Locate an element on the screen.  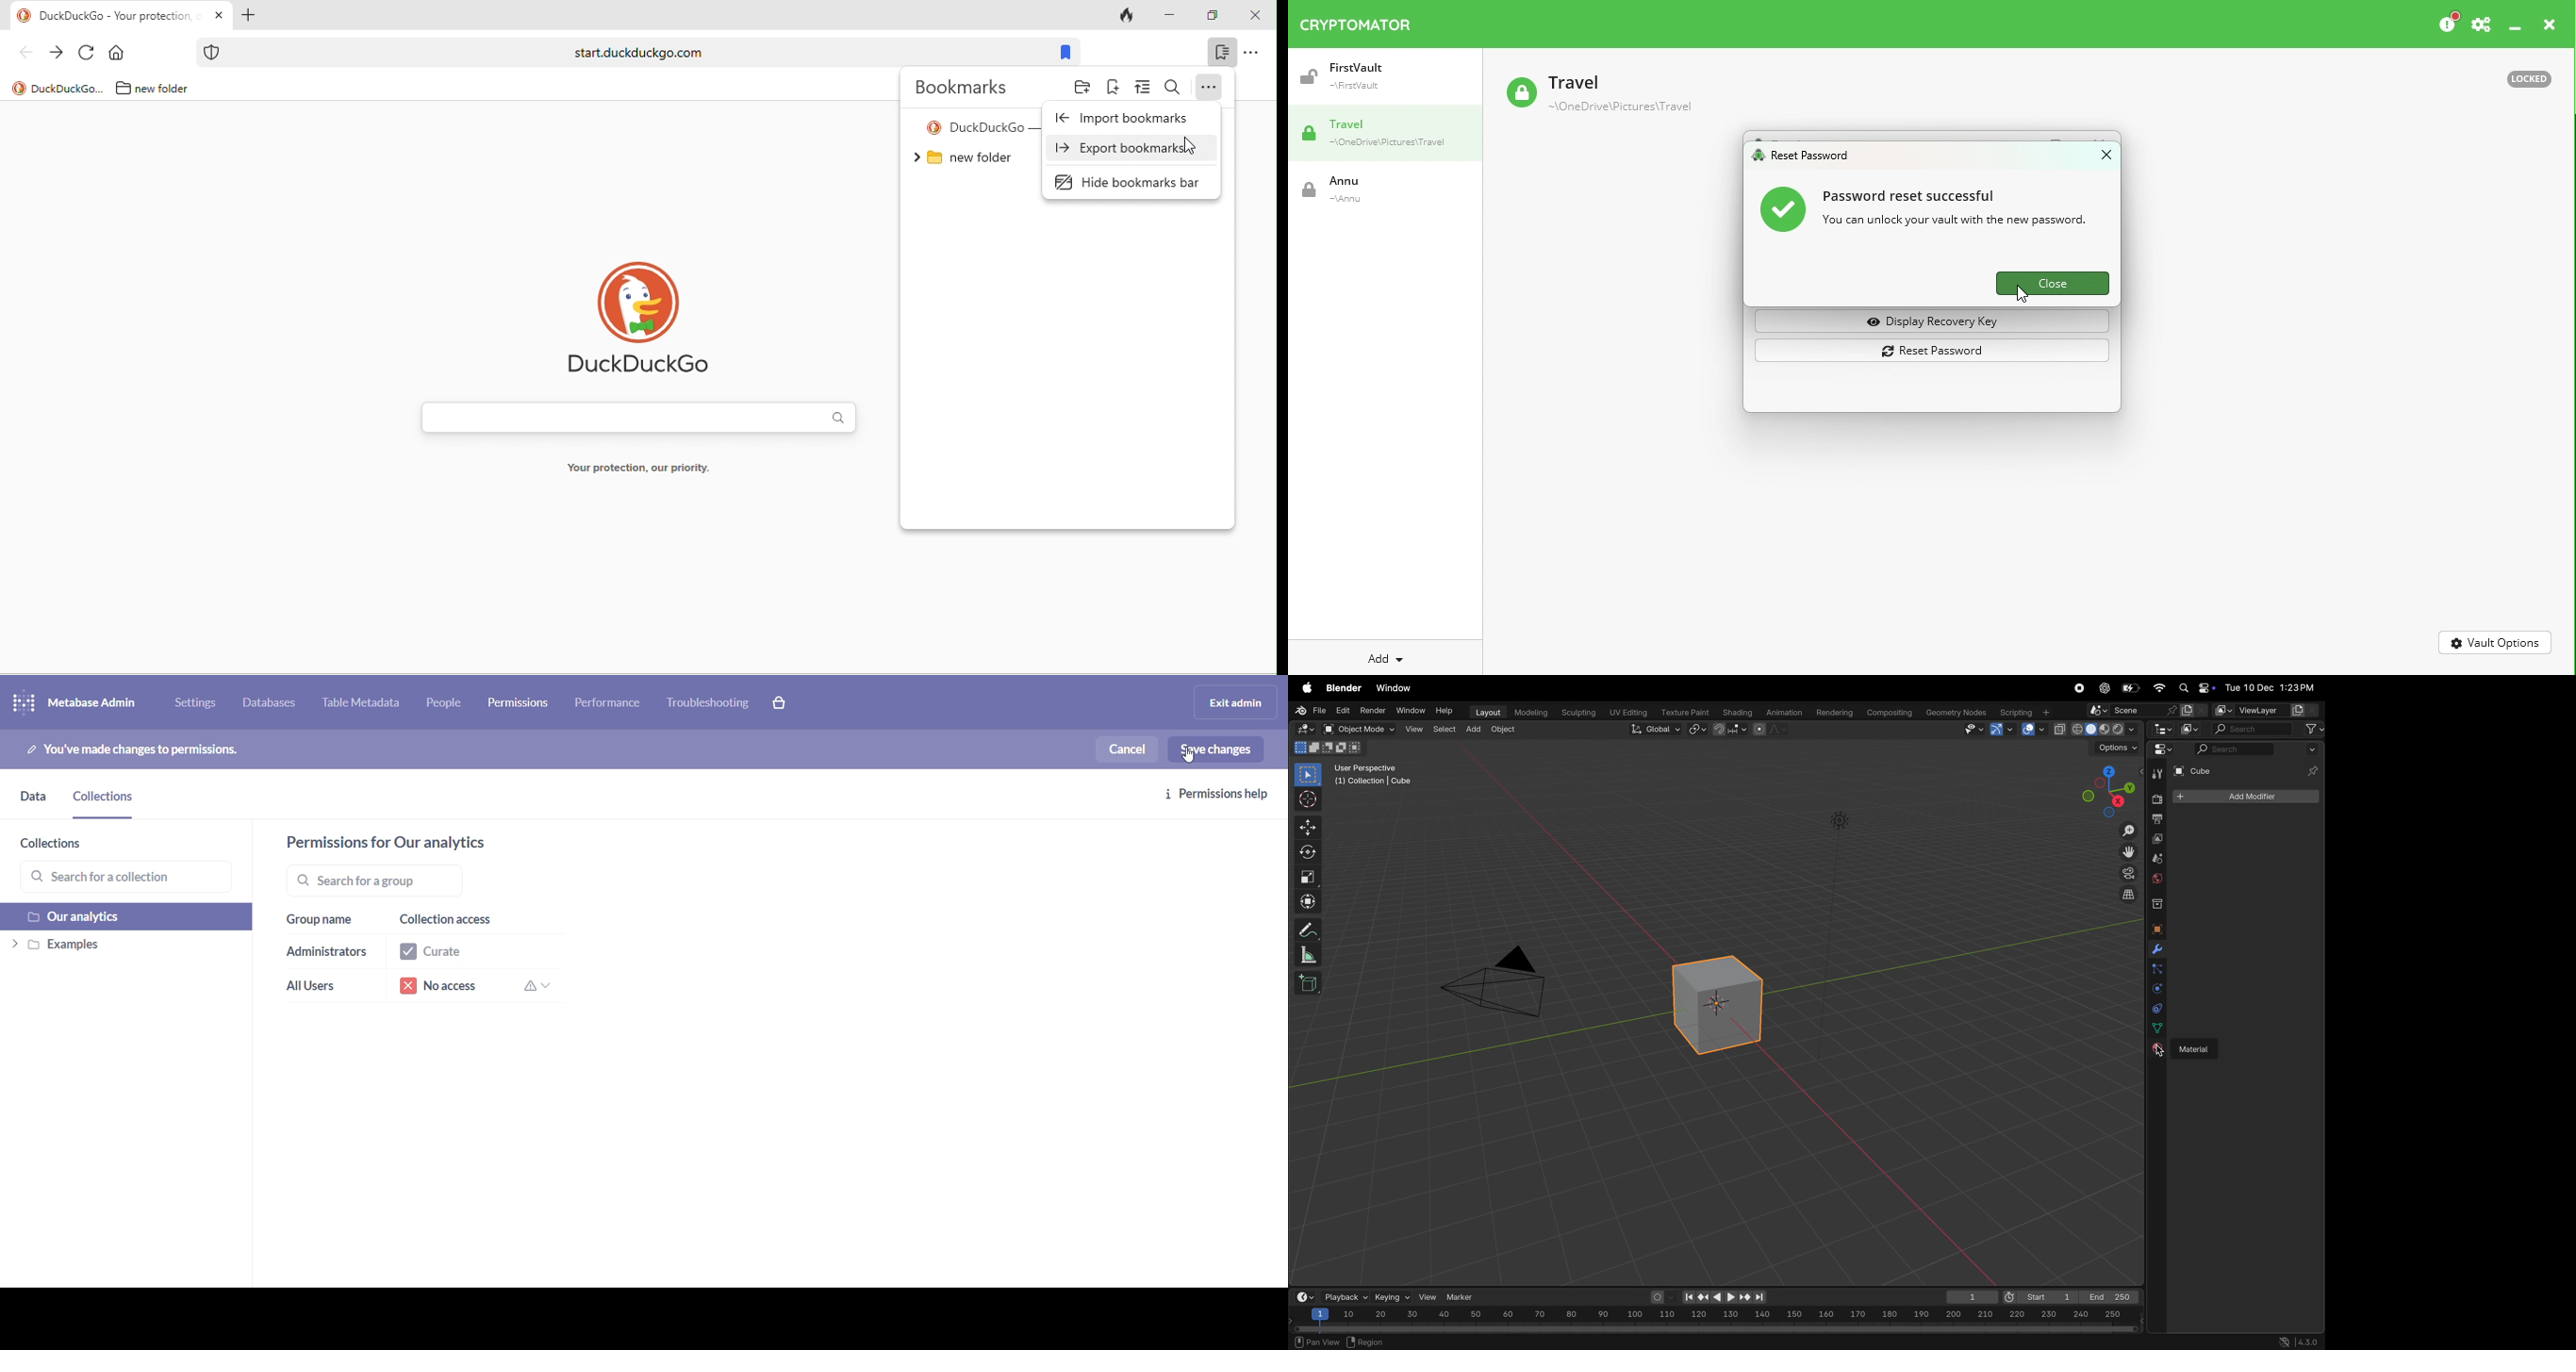
export bookmark is located at coordinates (1125, 148).